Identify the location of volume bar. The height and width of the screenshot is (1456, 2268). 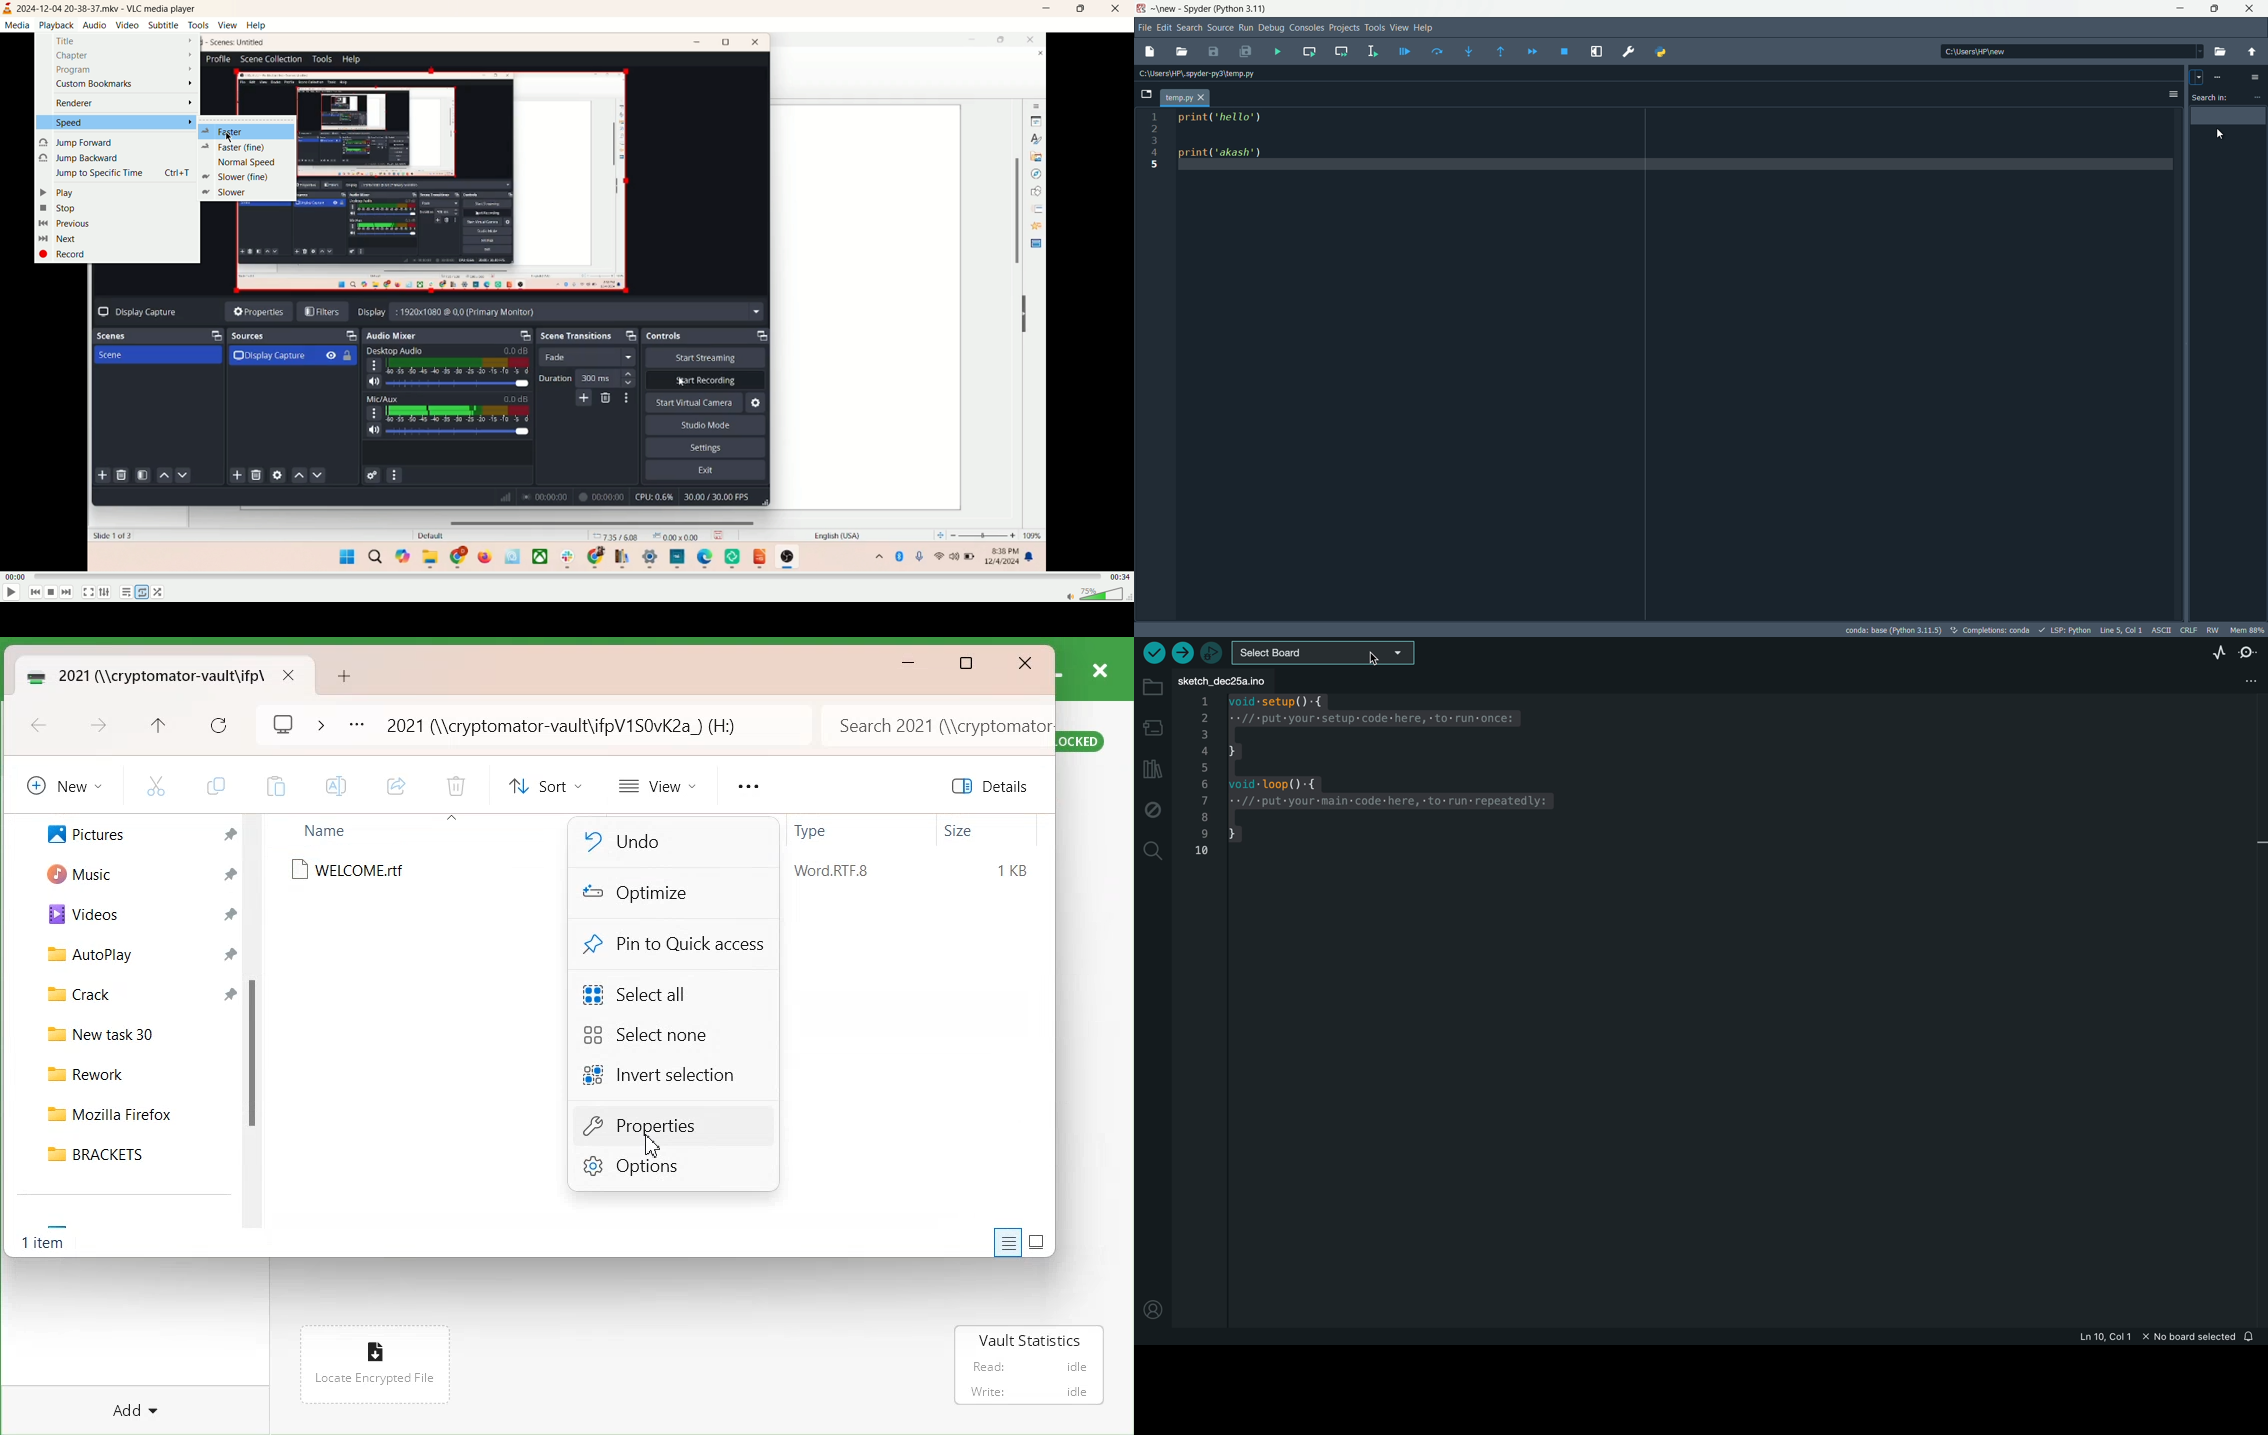
(1094, 594).